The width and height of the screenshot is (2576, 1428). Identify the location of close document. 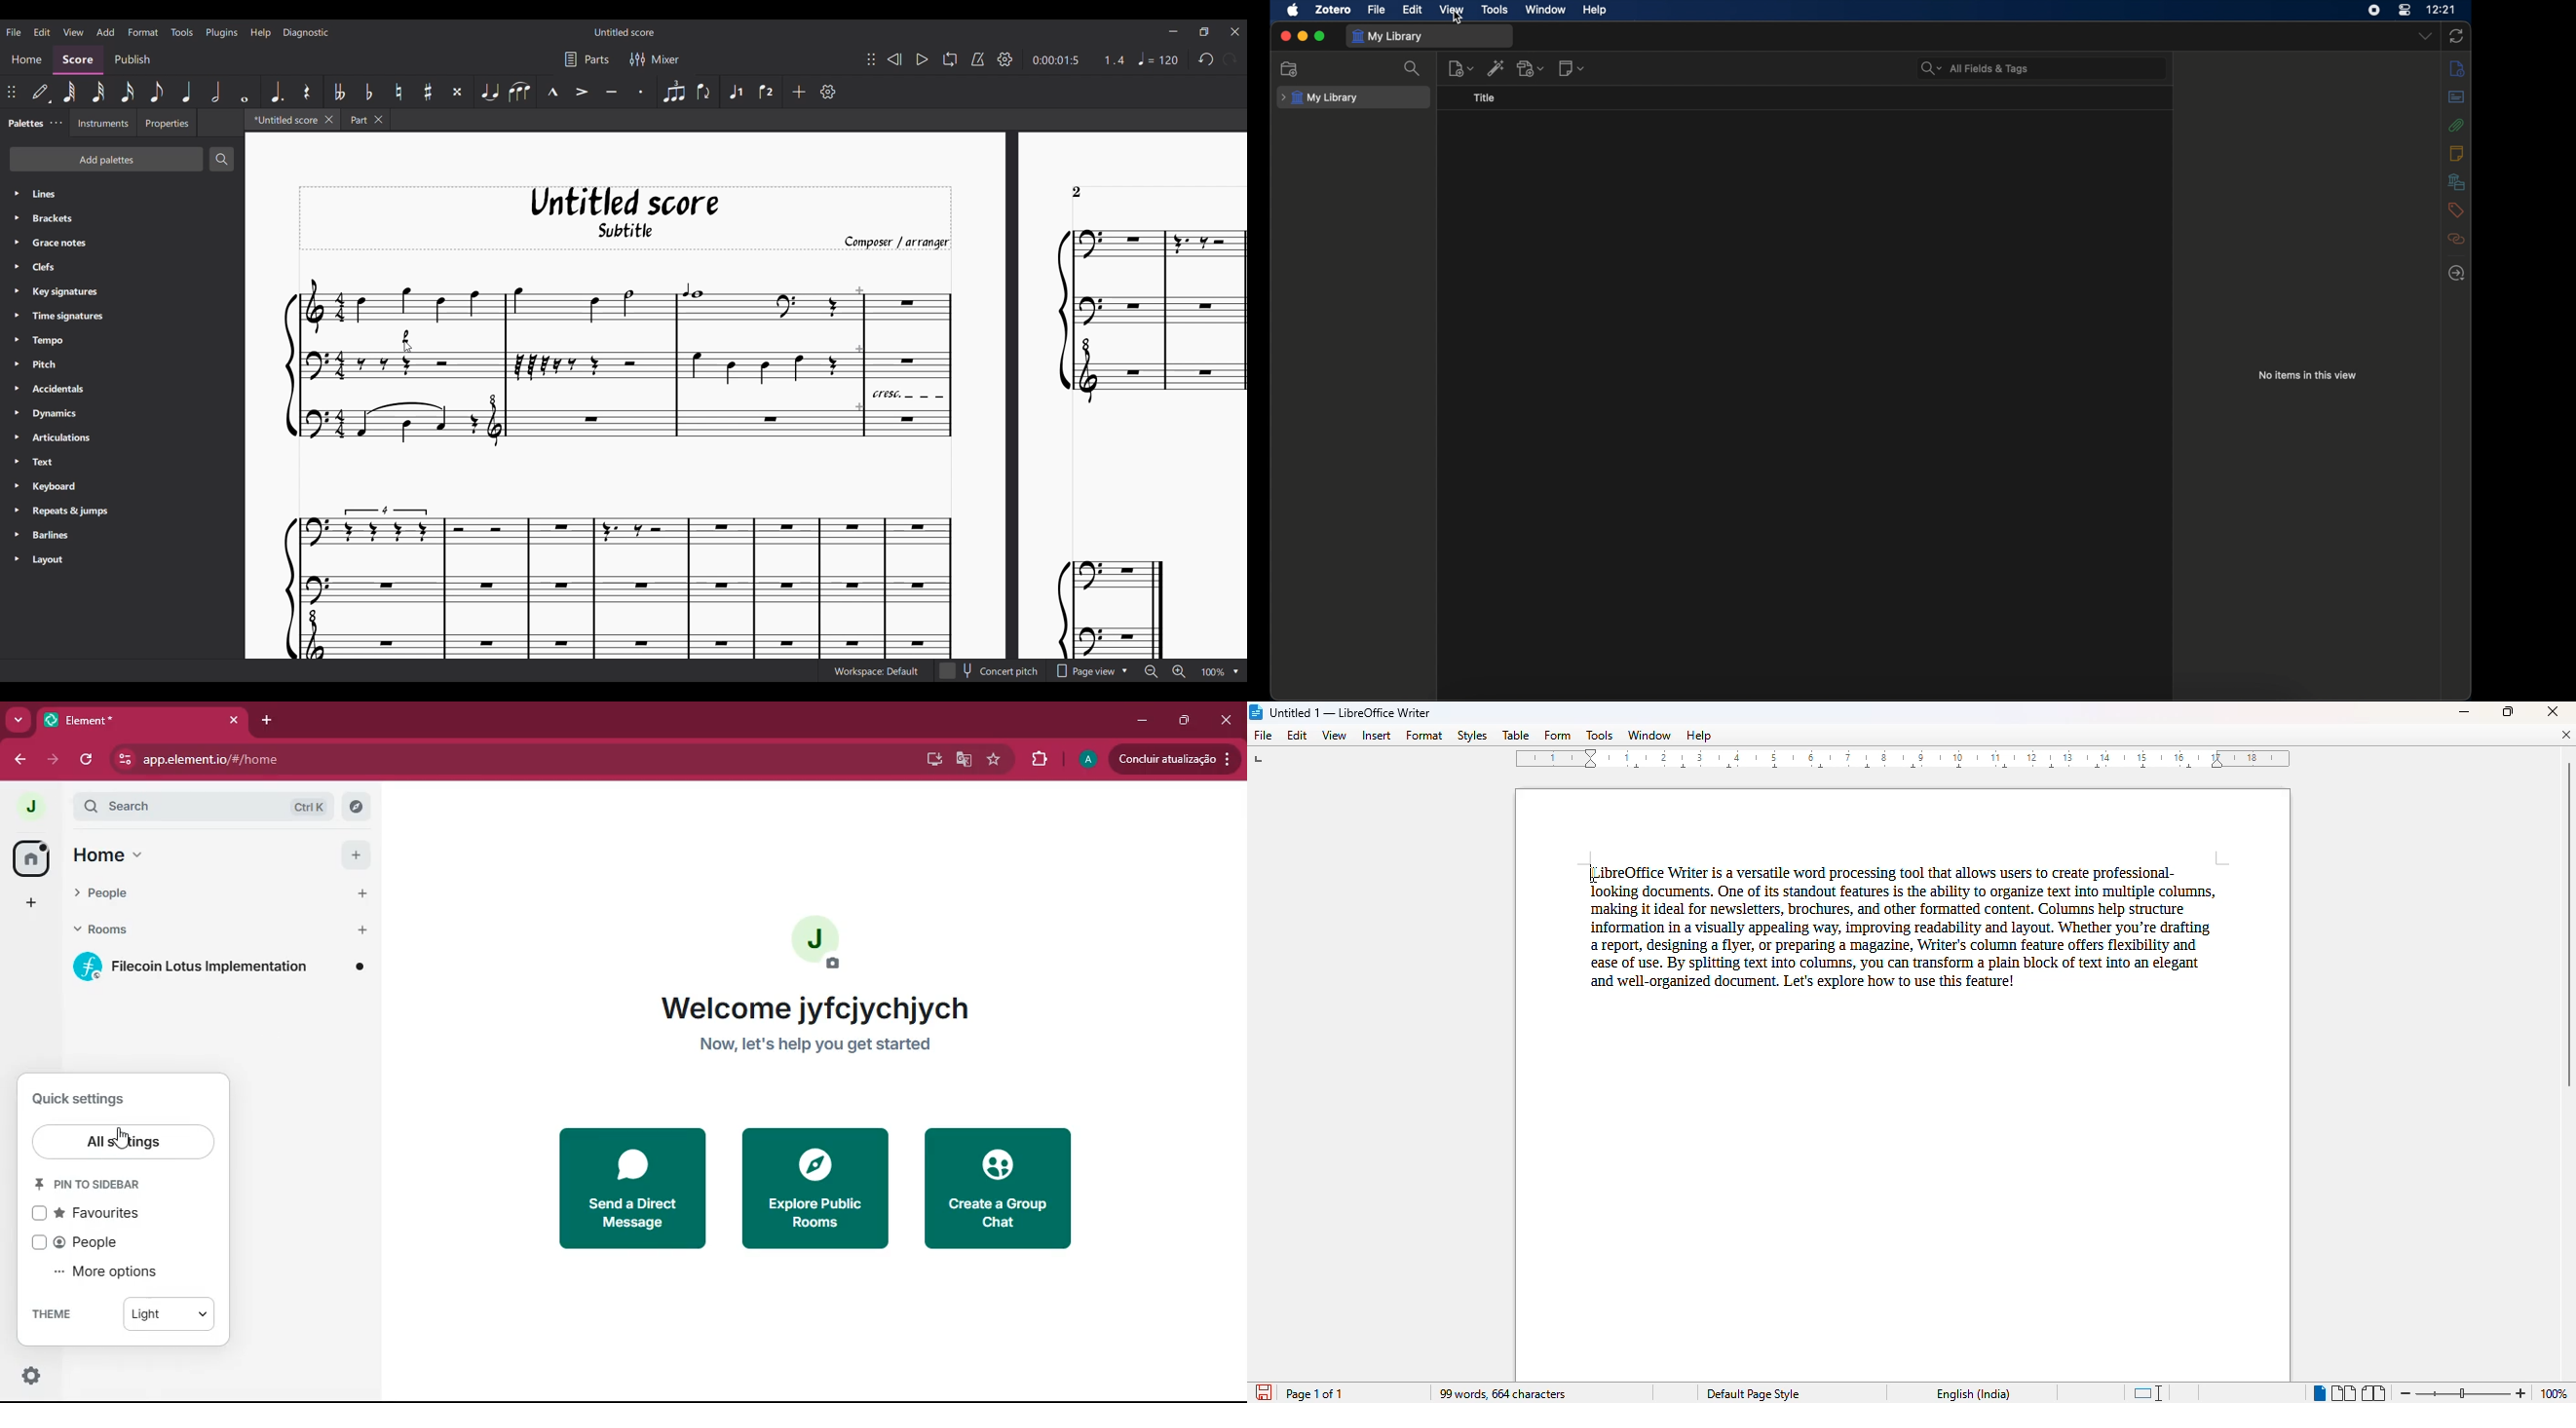
(2565, 735).